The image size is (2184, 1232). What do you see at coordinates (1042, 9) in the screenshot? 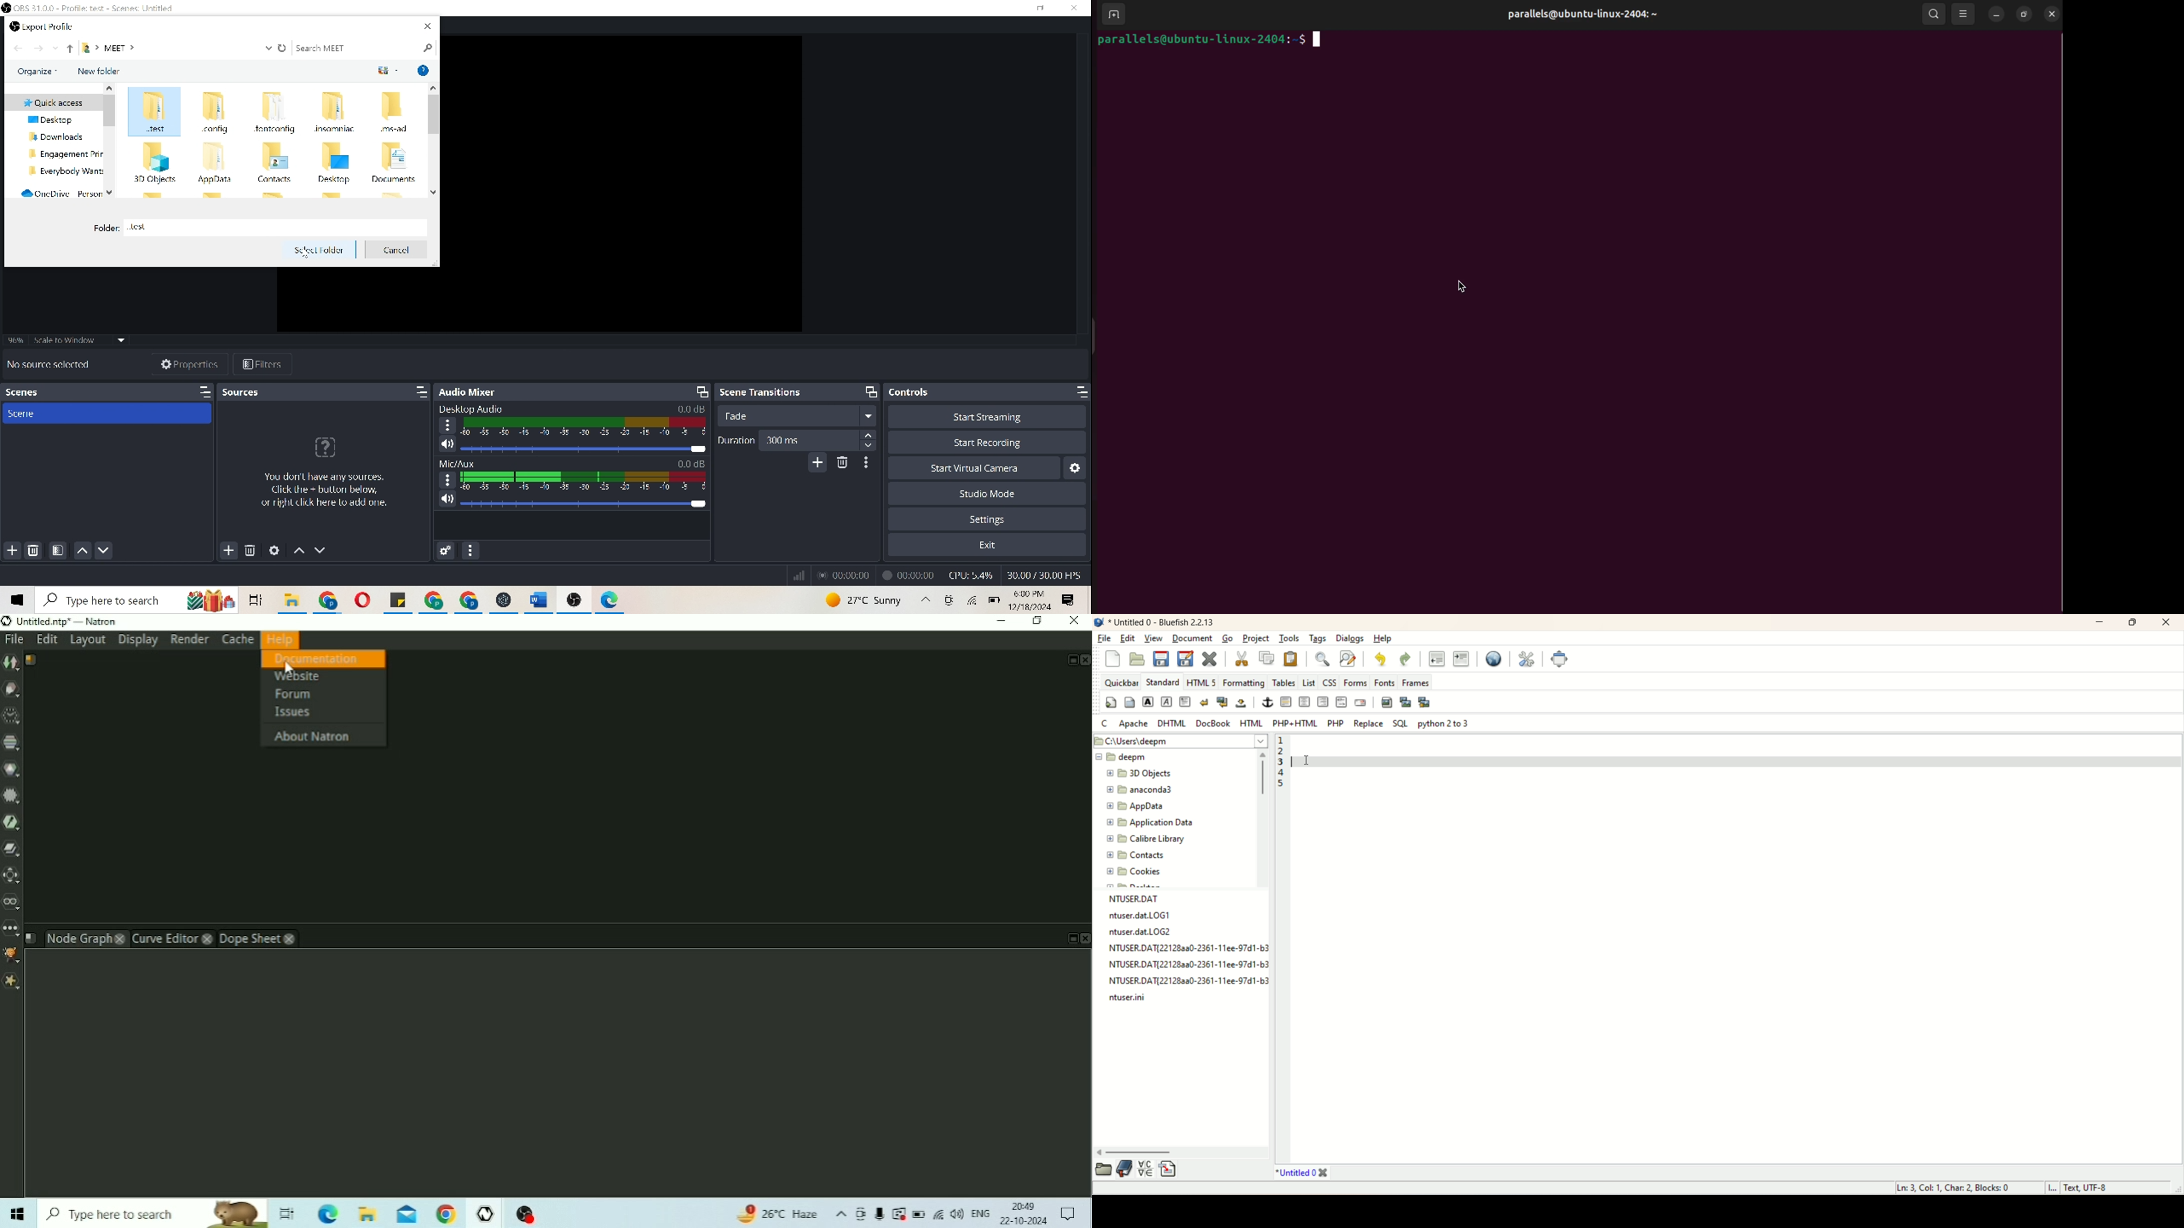
I see `minimize` at bounding box center [1042, 9].